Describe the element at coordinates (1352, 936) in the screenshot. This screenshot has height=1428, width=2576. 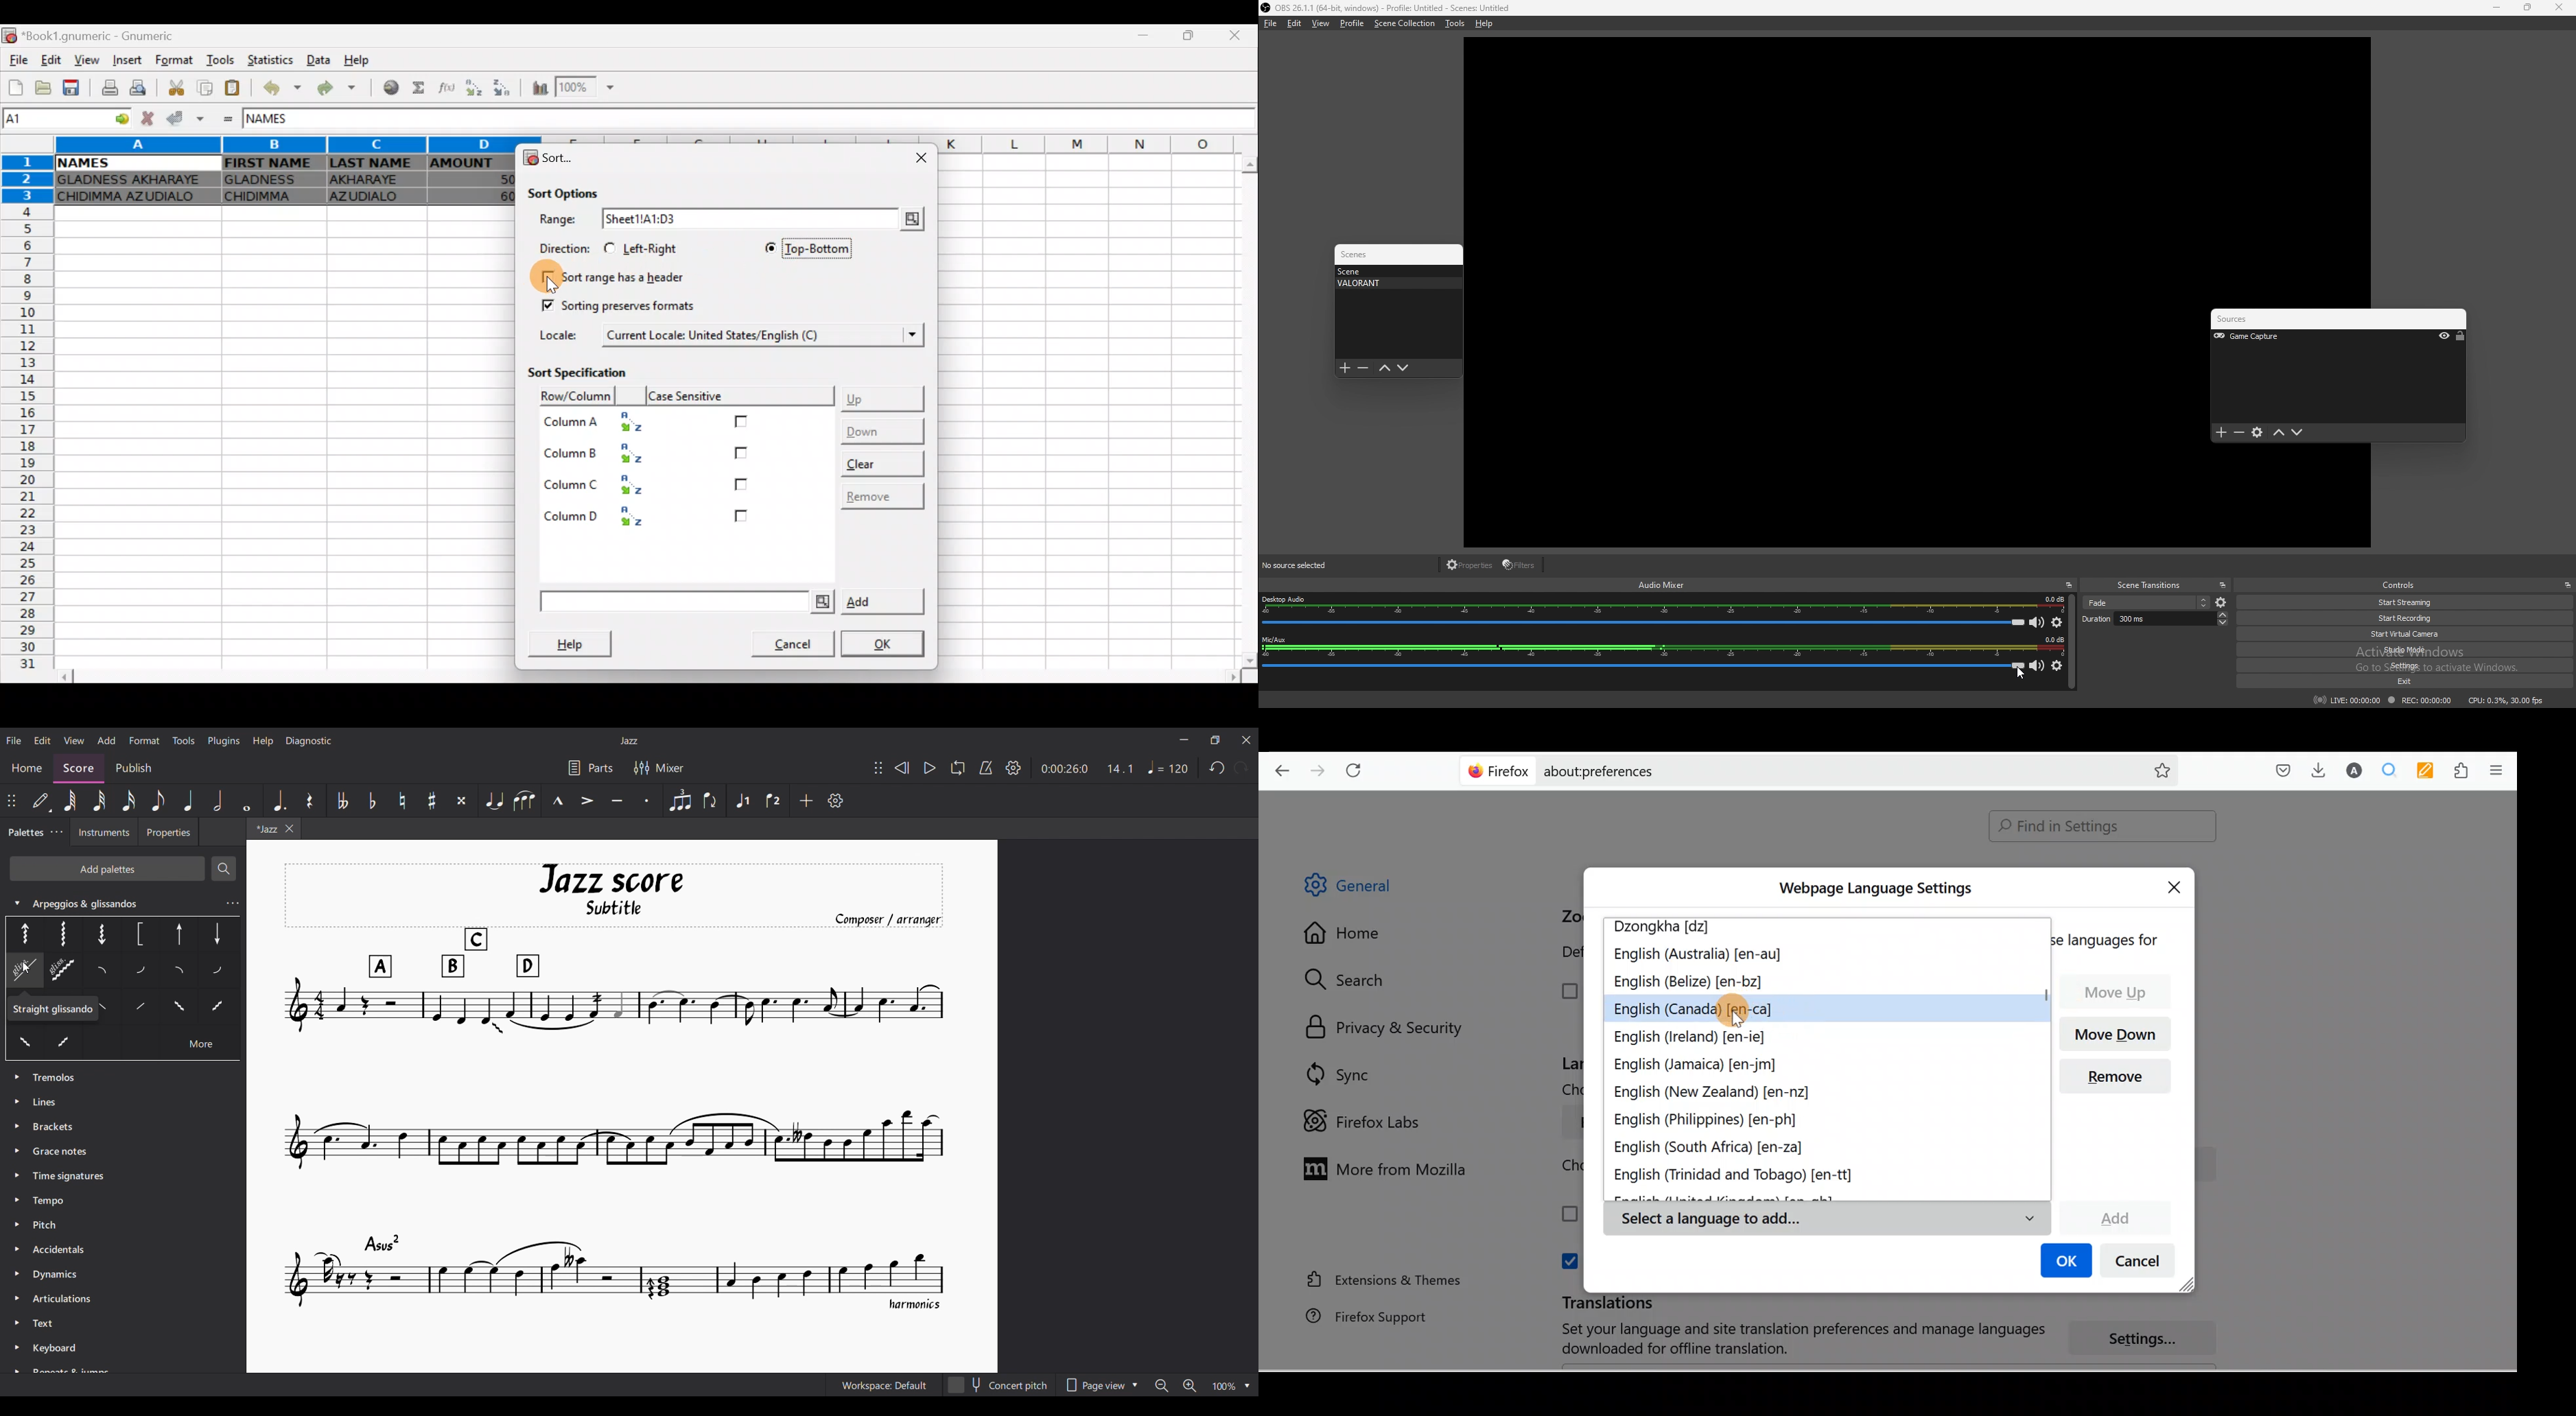
I see `Home` at that location.